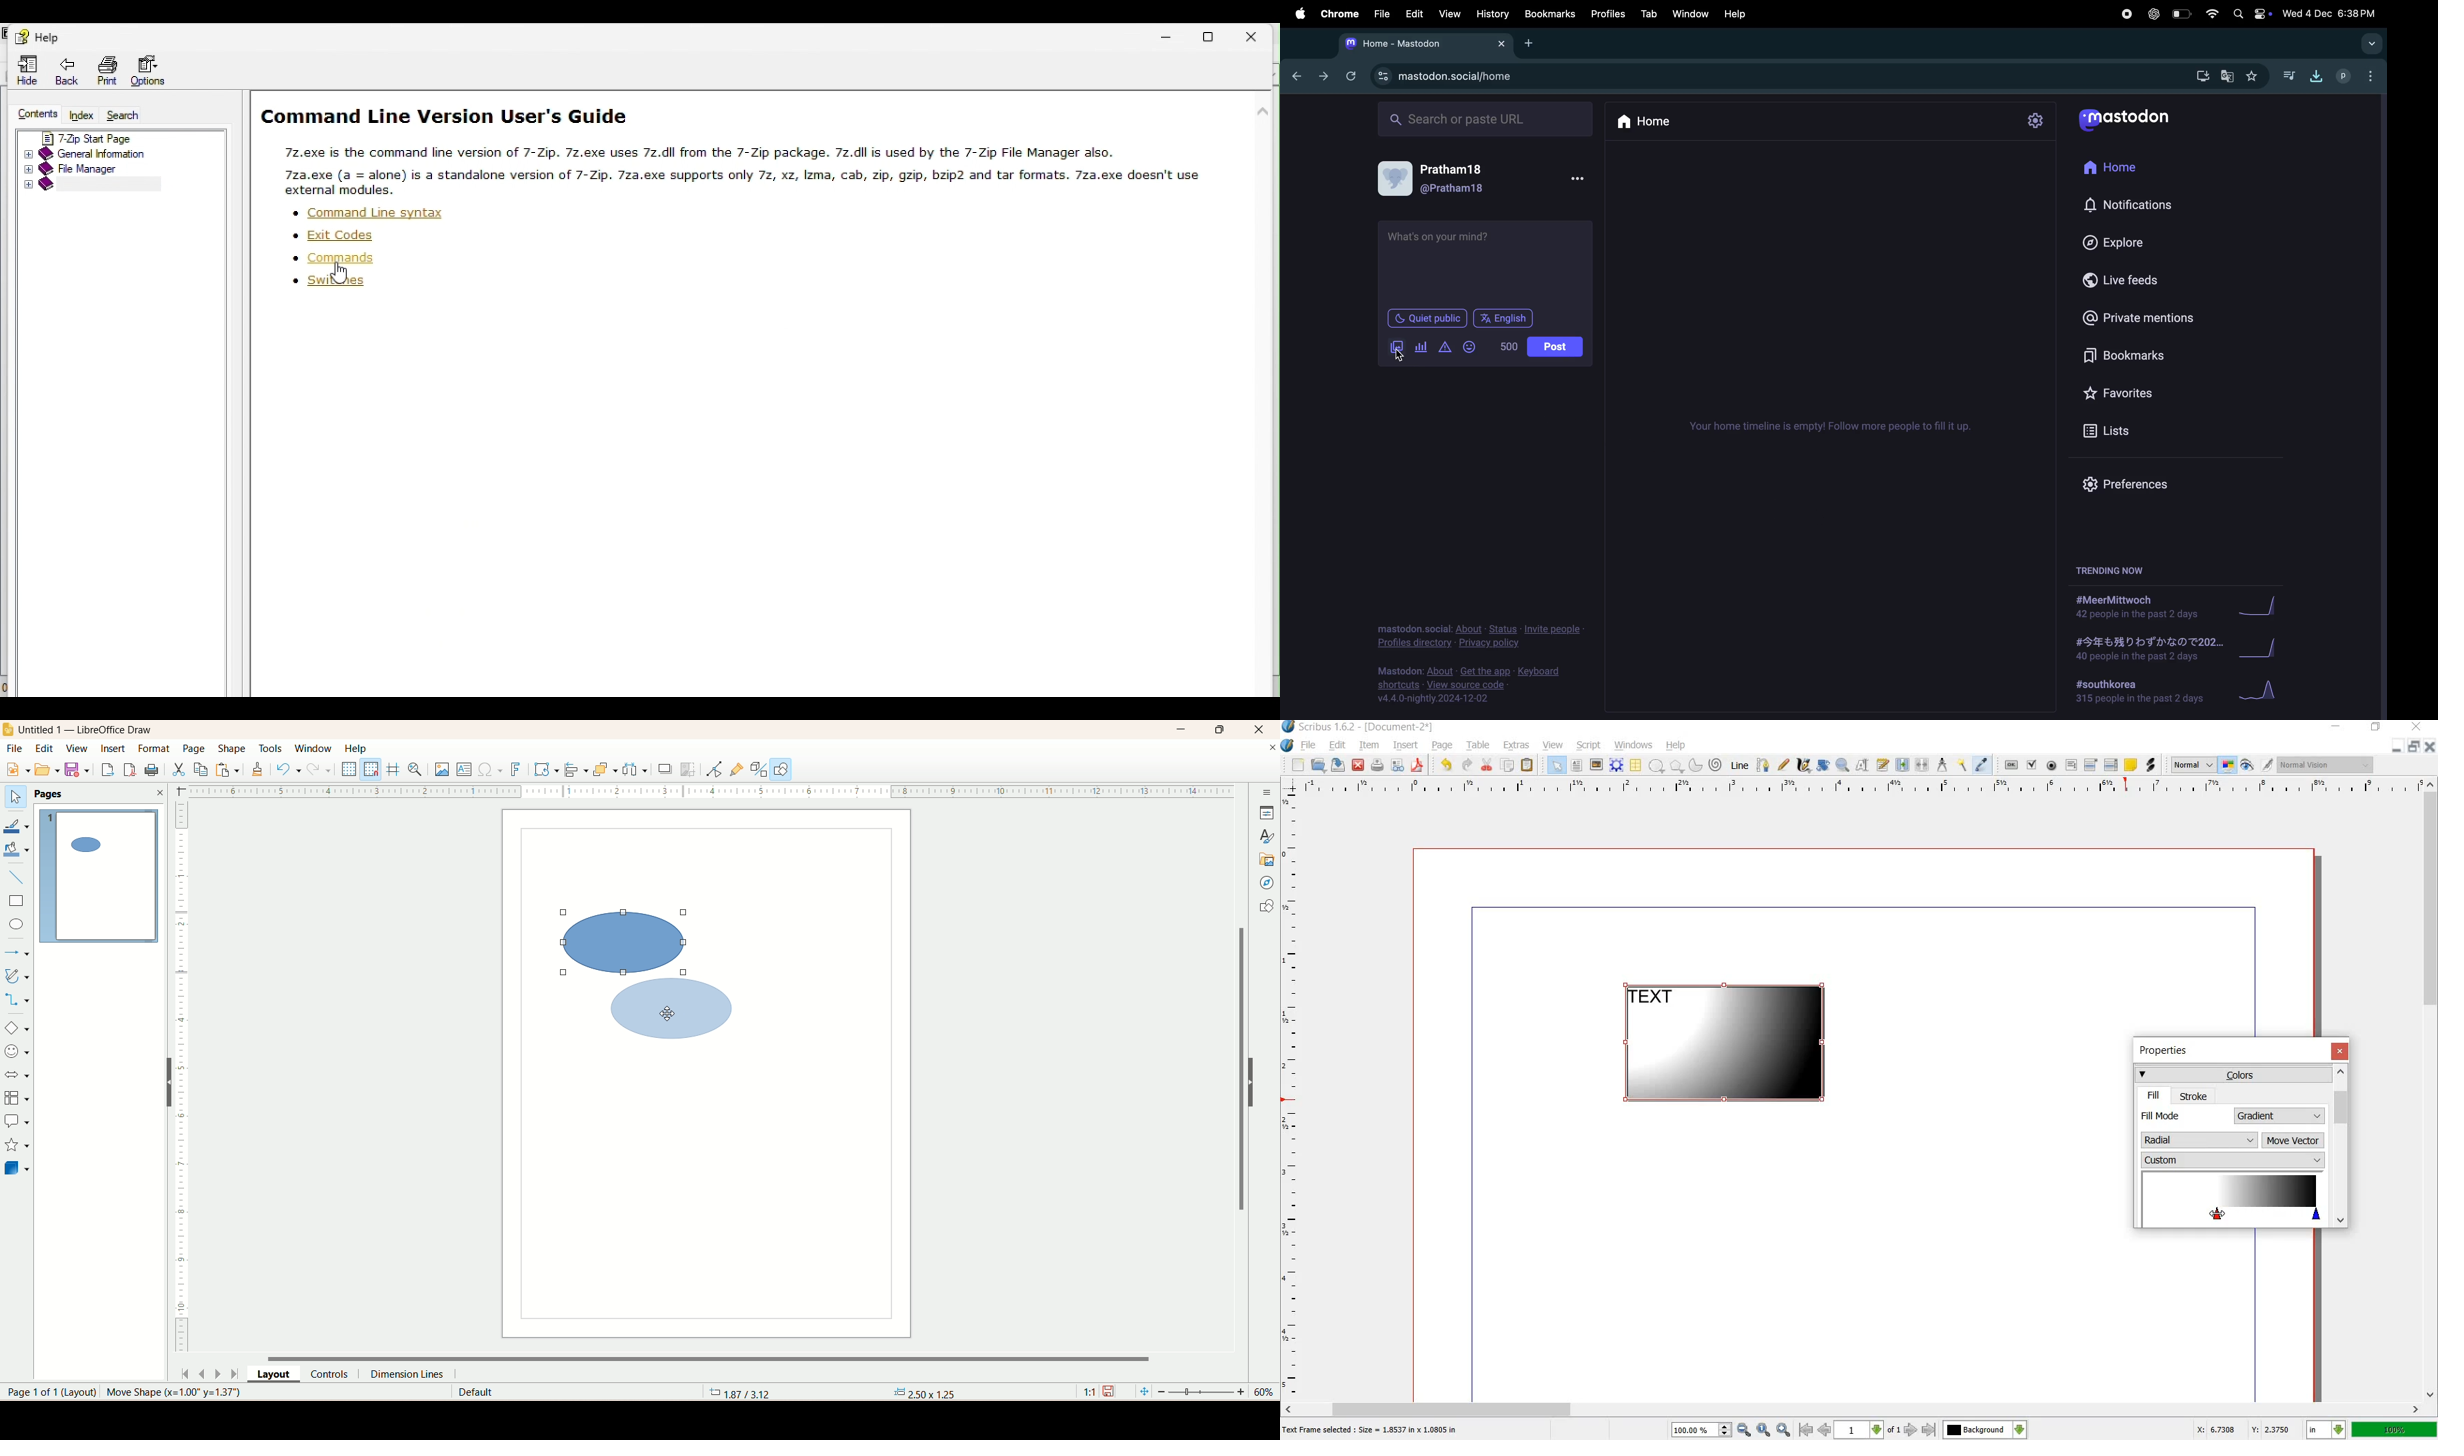  Describe the element at coordinates (1443, 346) in the screenshot. I see `alert` at that location.